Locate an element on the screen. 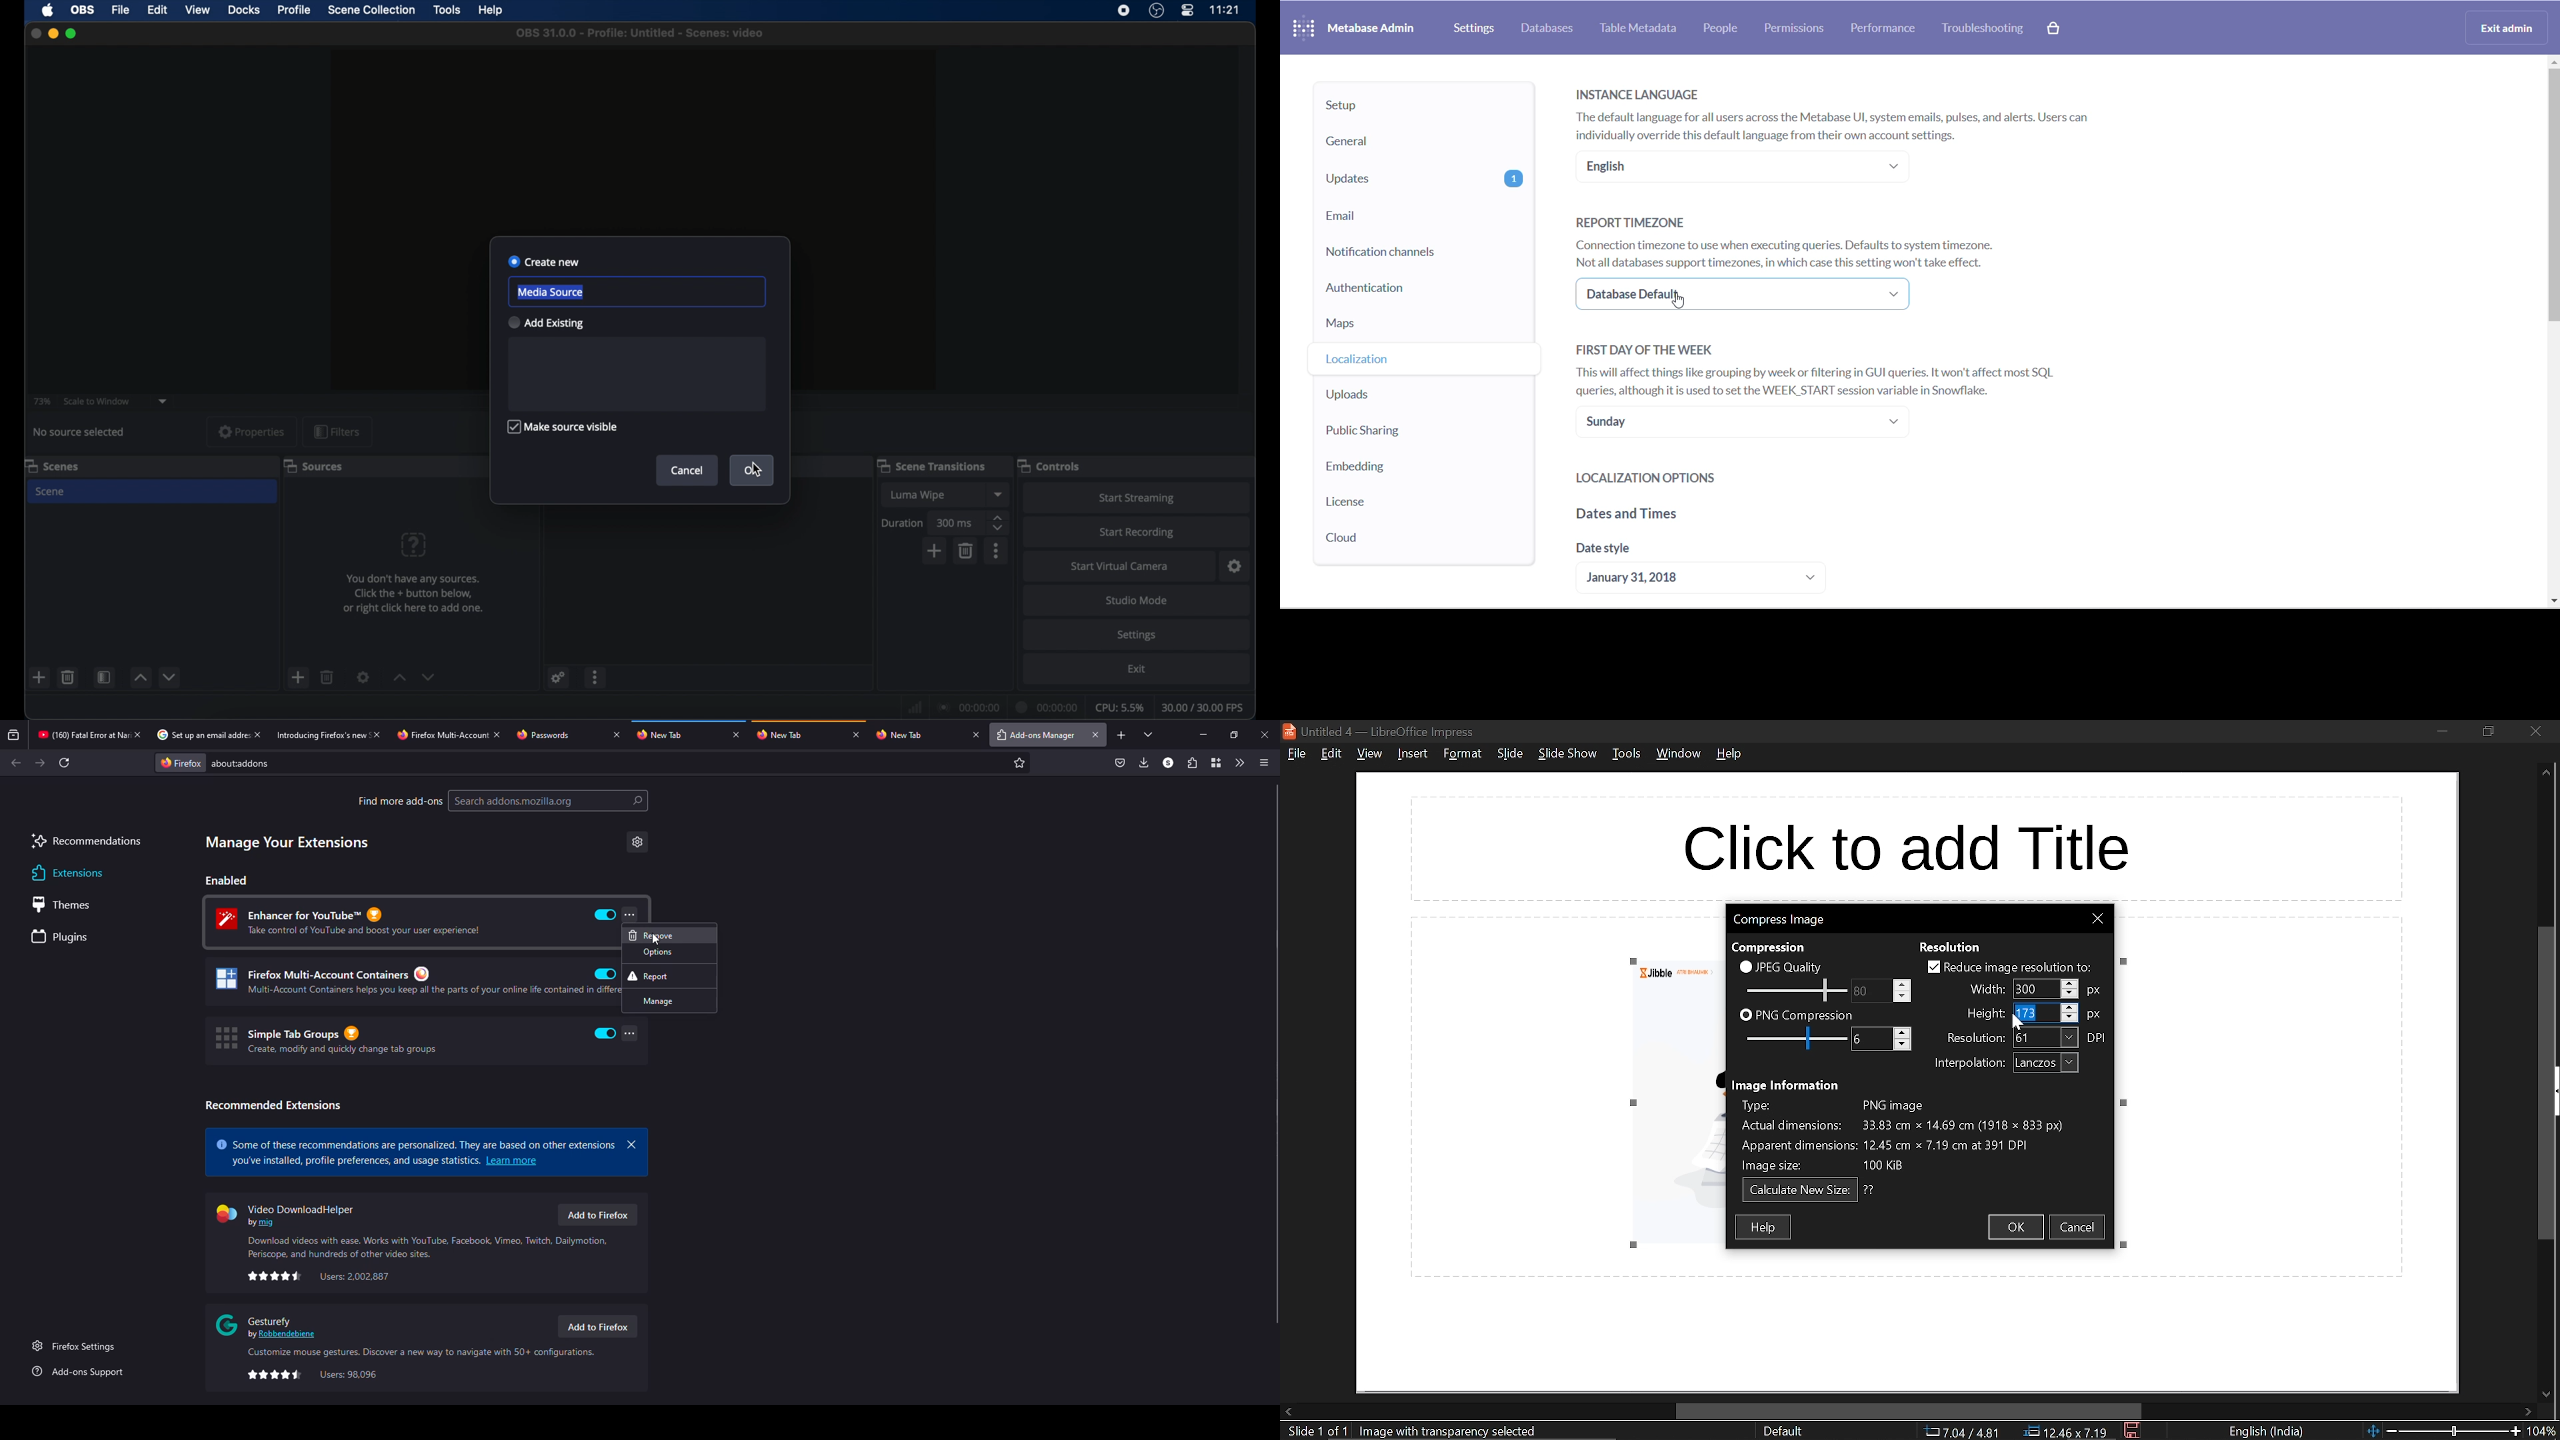 This screenshot has height=1456, width=2576. save to packet is located at coordinates (1121, 762).